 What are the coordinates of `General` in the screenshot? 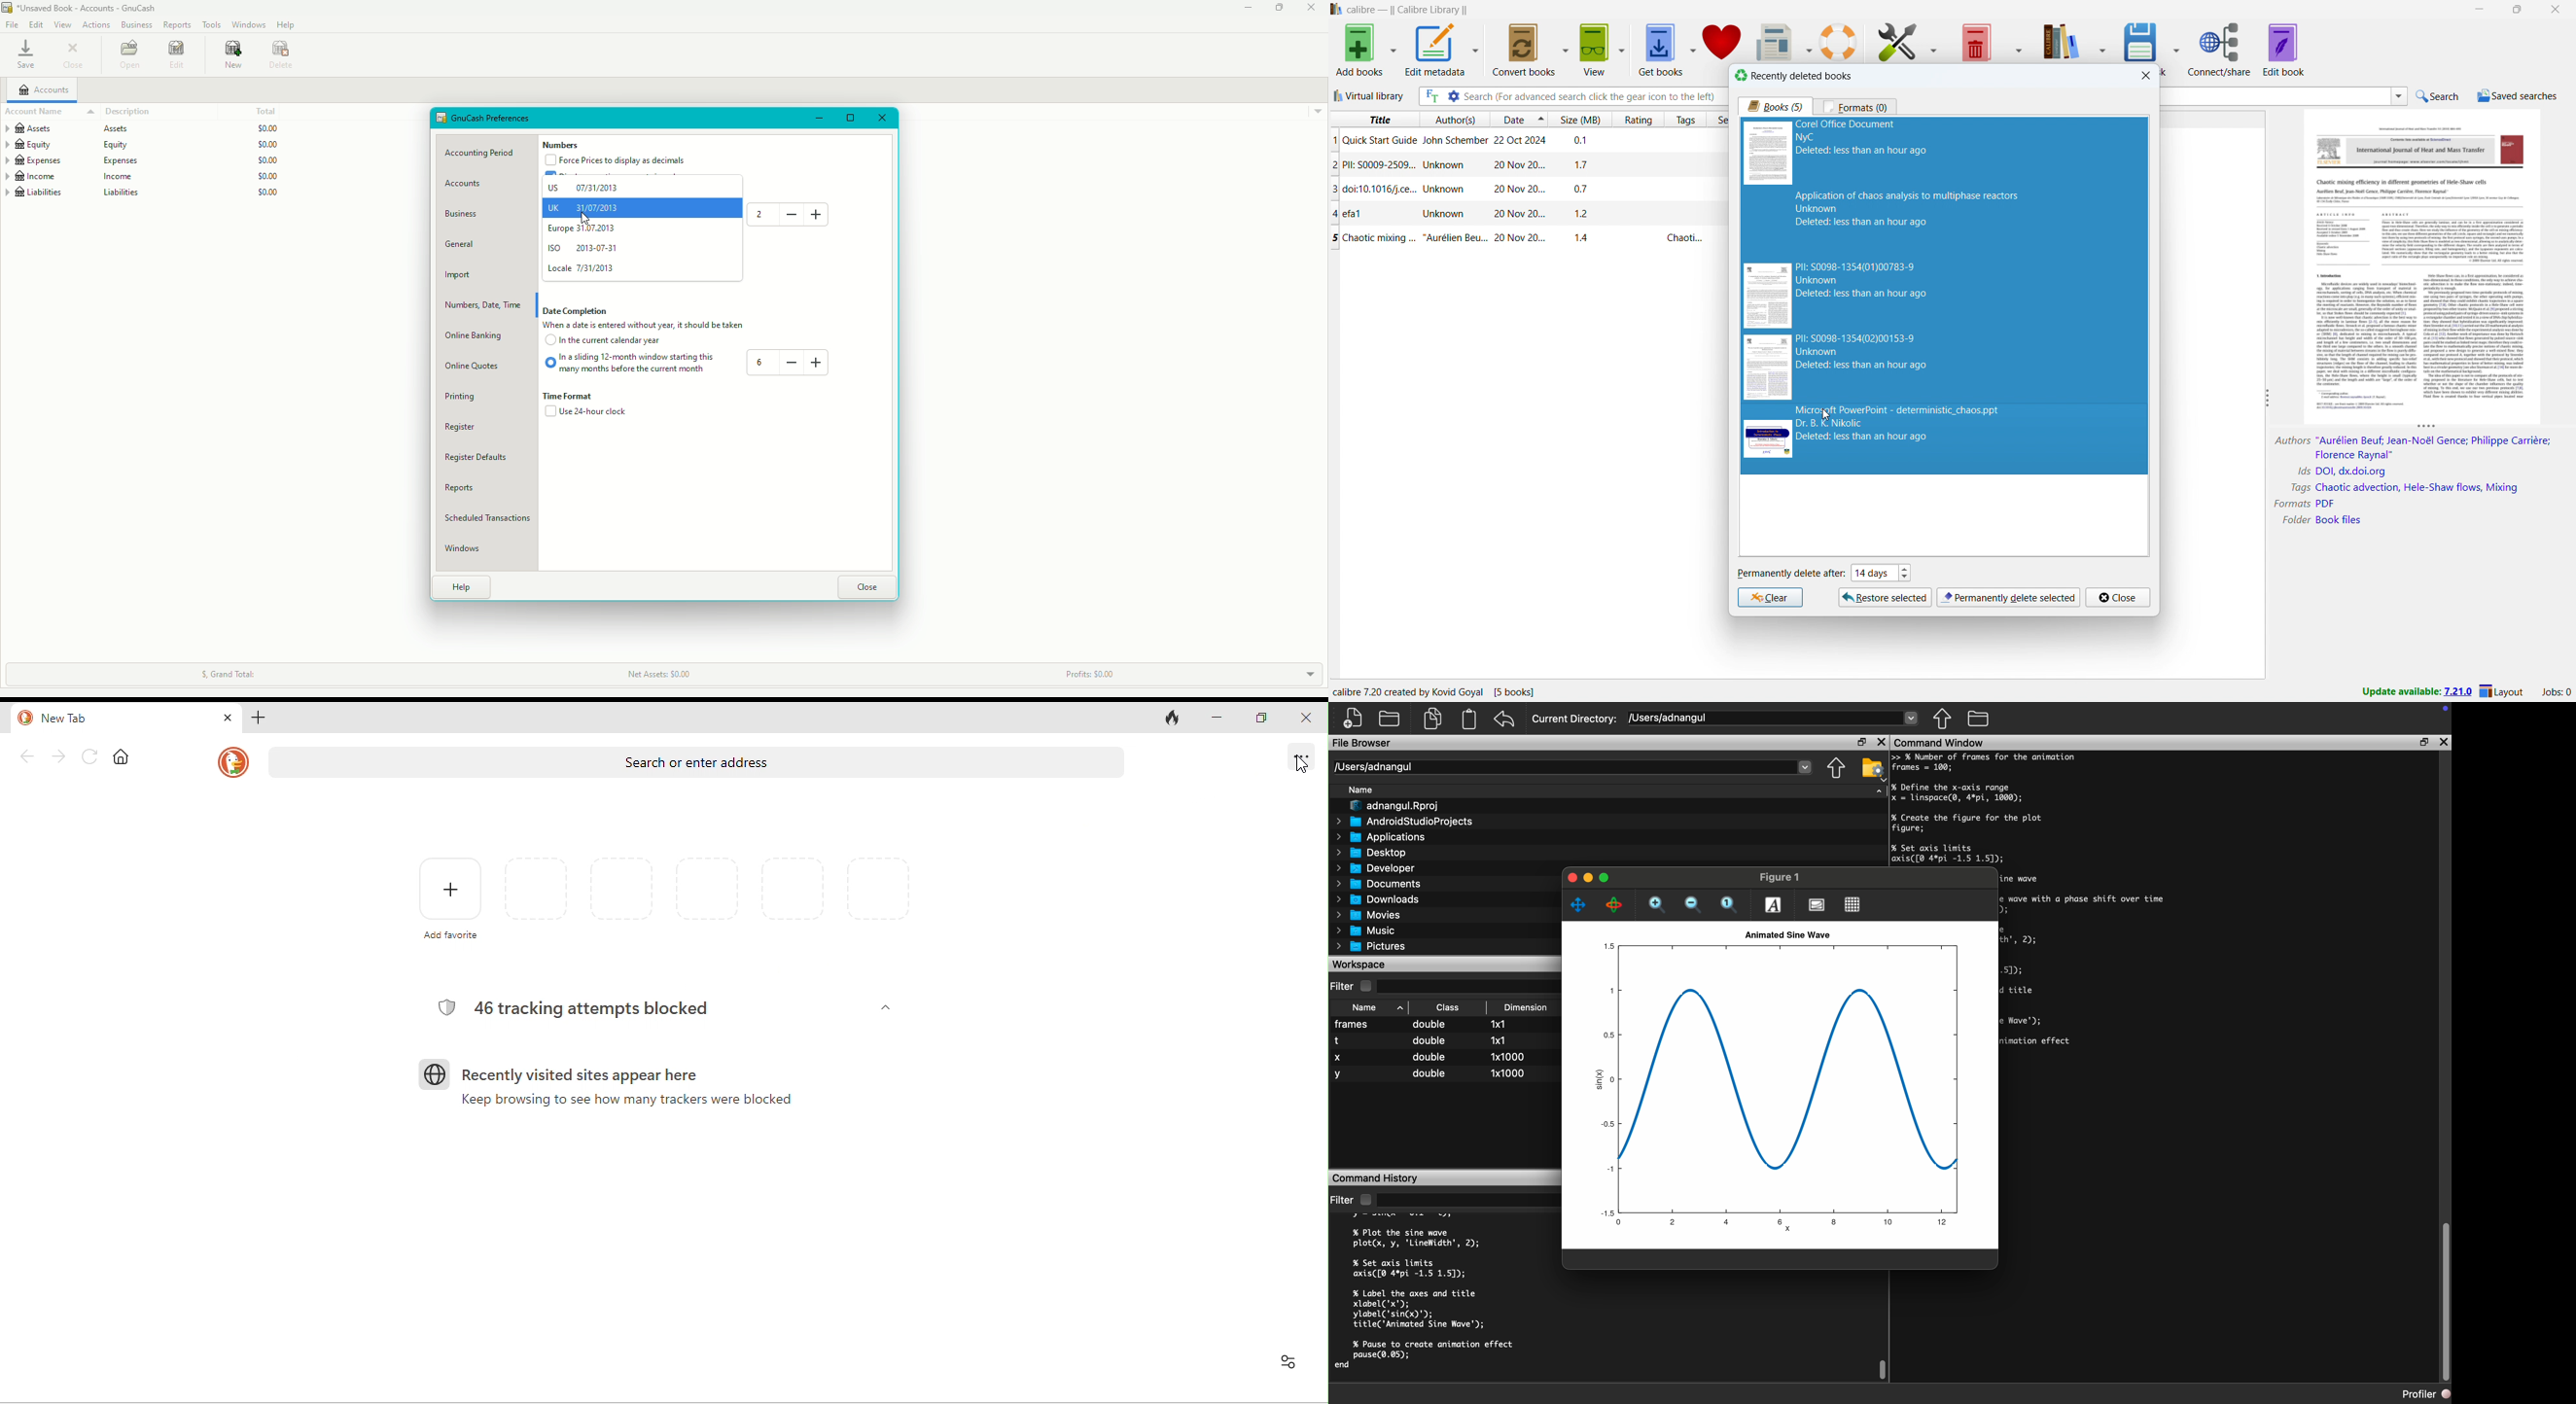 It's located at (466, 244).